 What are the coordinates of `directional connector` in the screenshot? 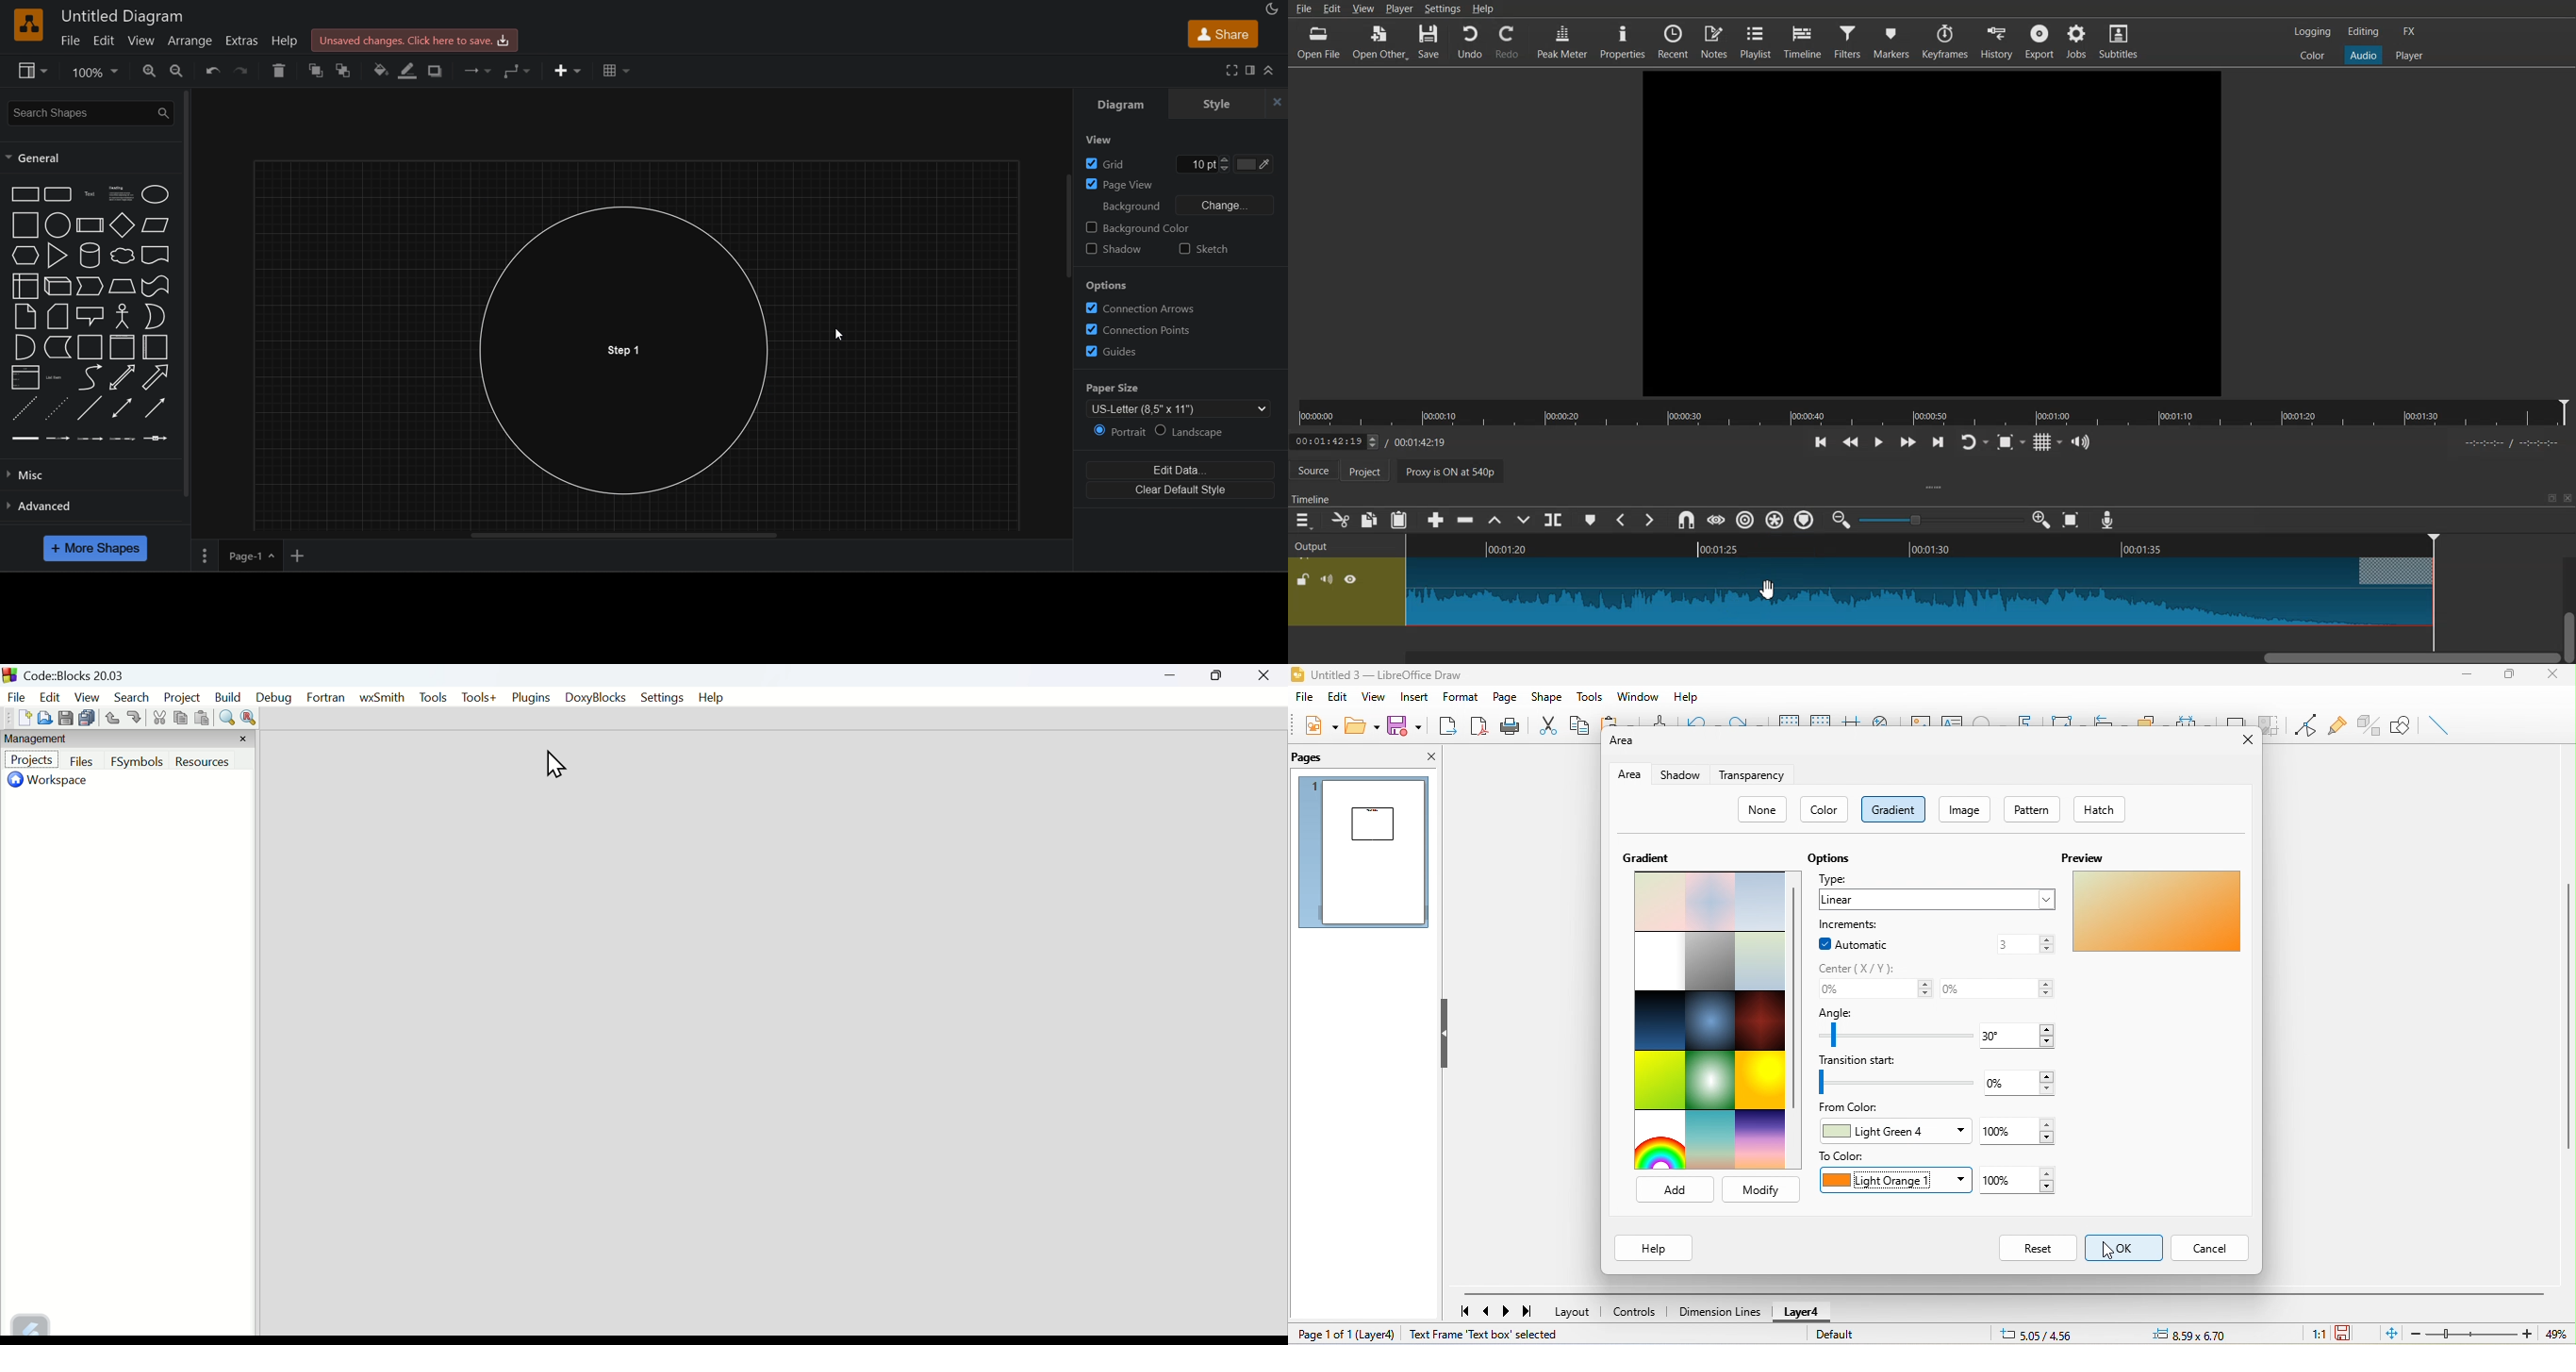 It's located at (161, 408).